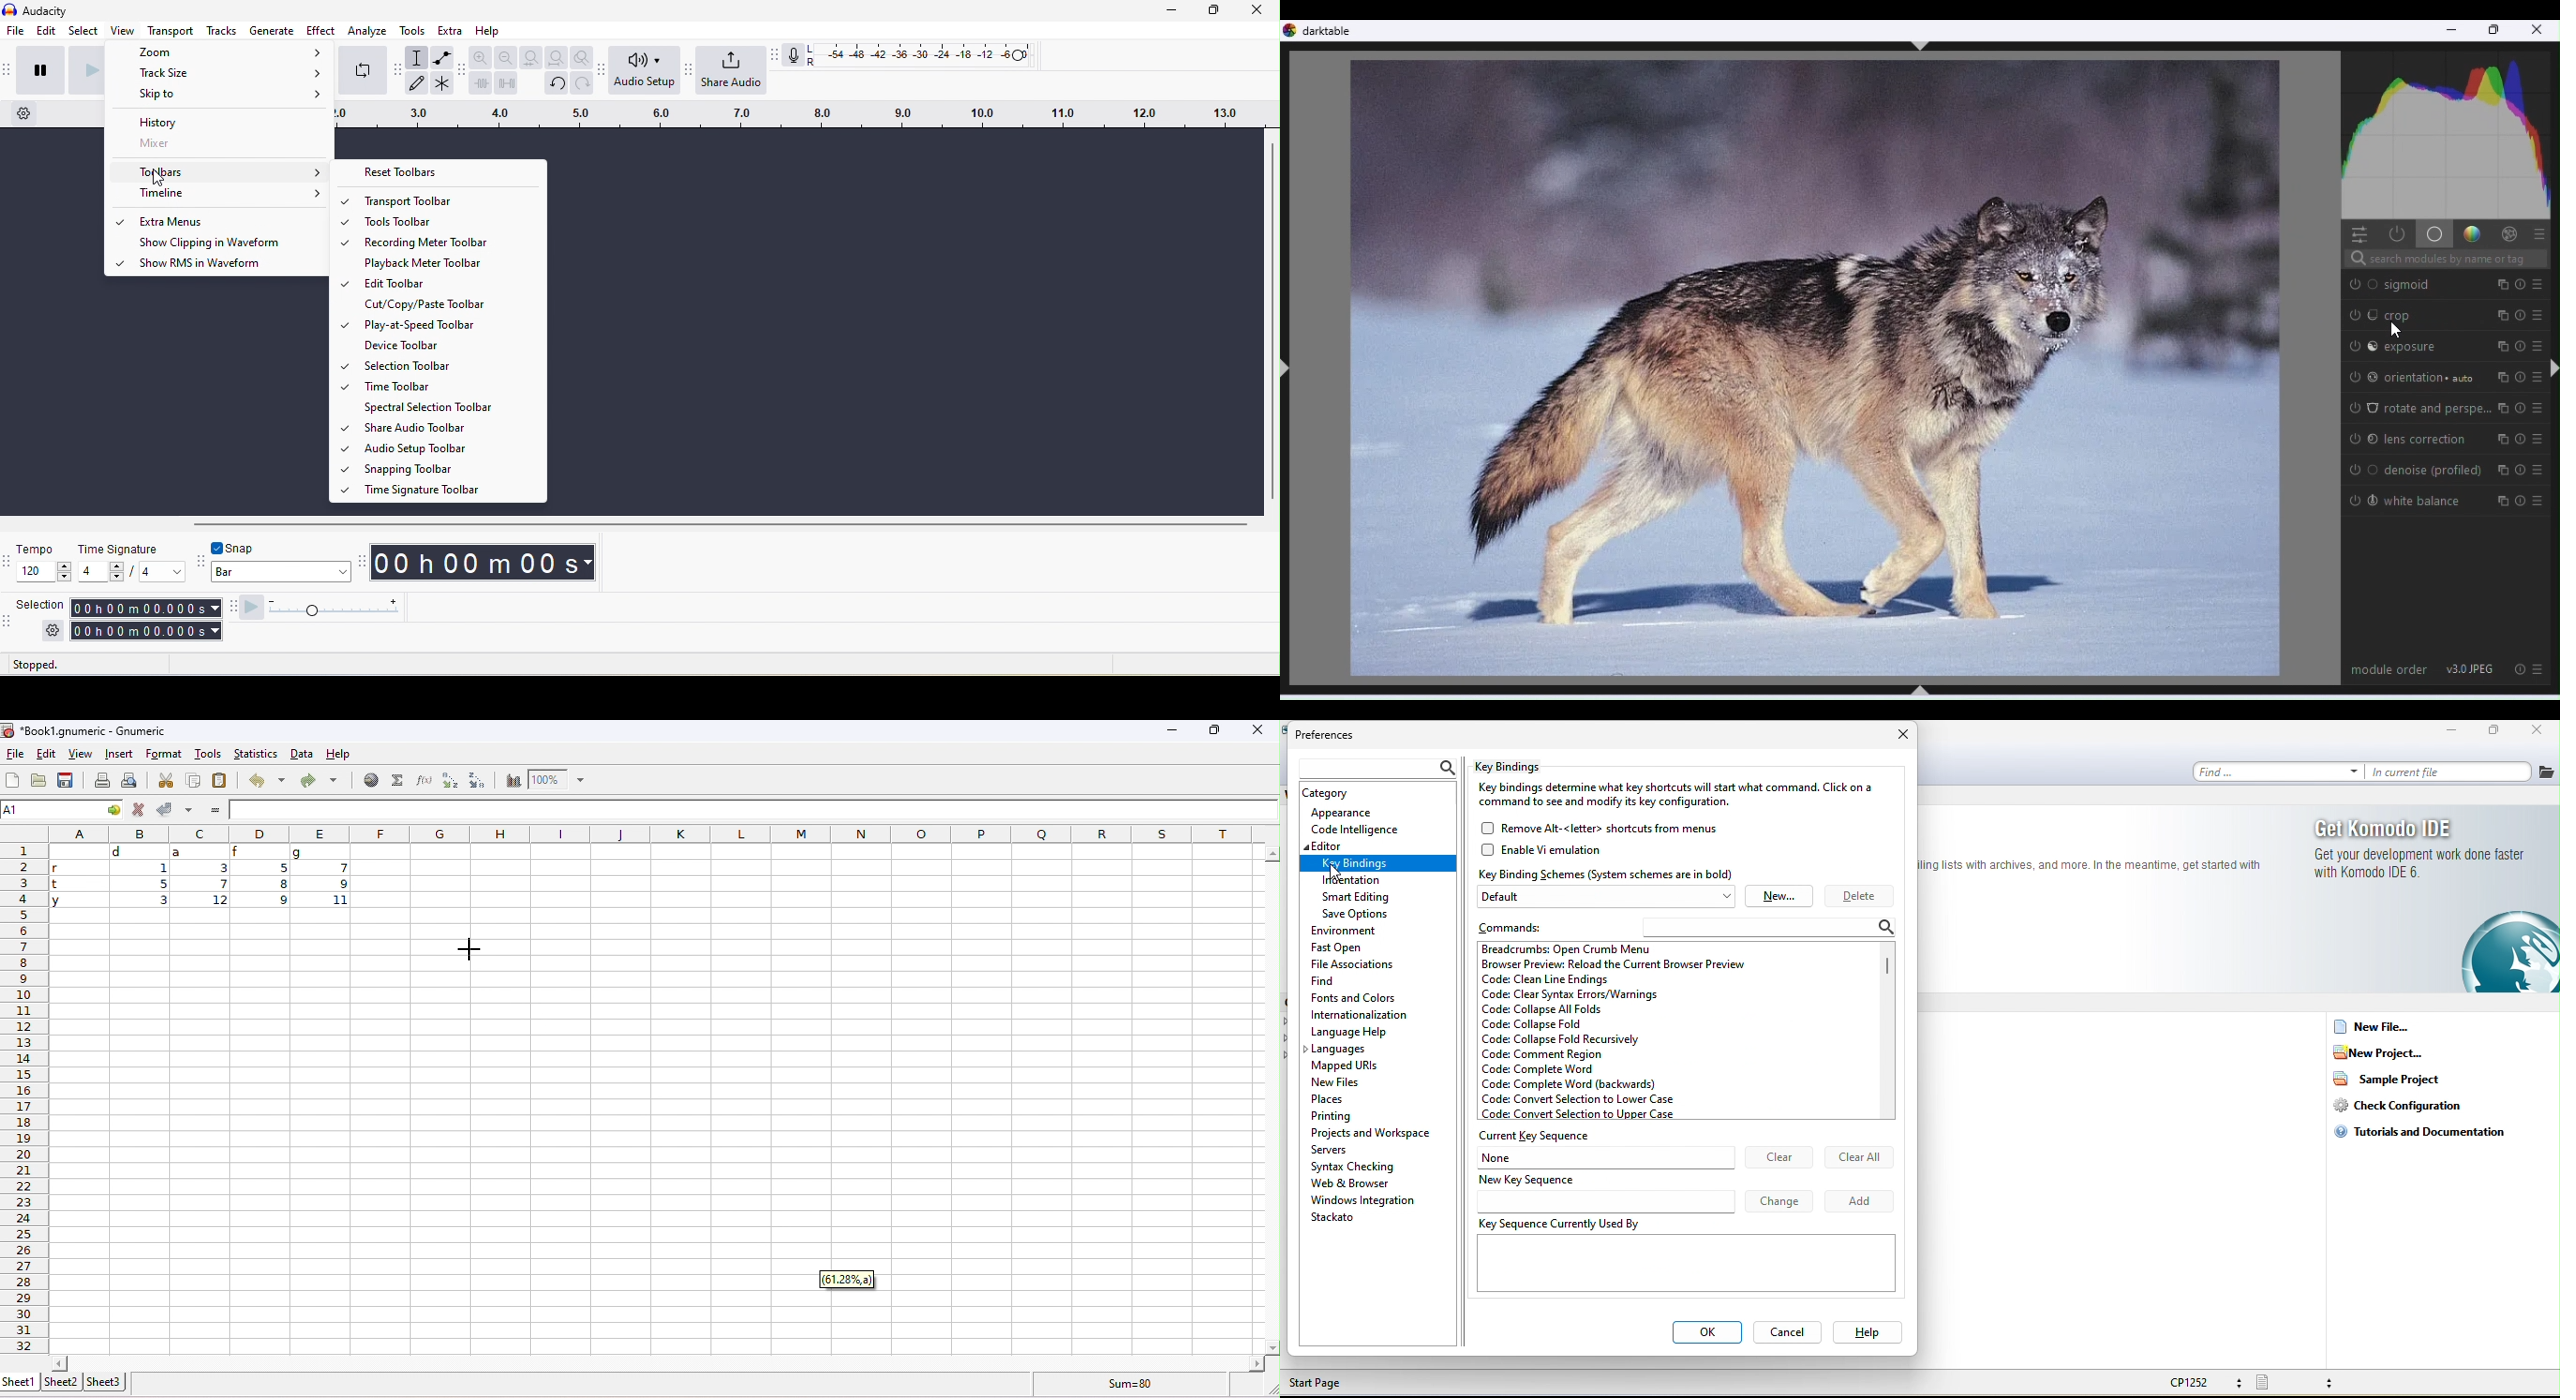  Describe the element at coordinates (483, 563) in the screenshot. I see `timestamp` at that location.